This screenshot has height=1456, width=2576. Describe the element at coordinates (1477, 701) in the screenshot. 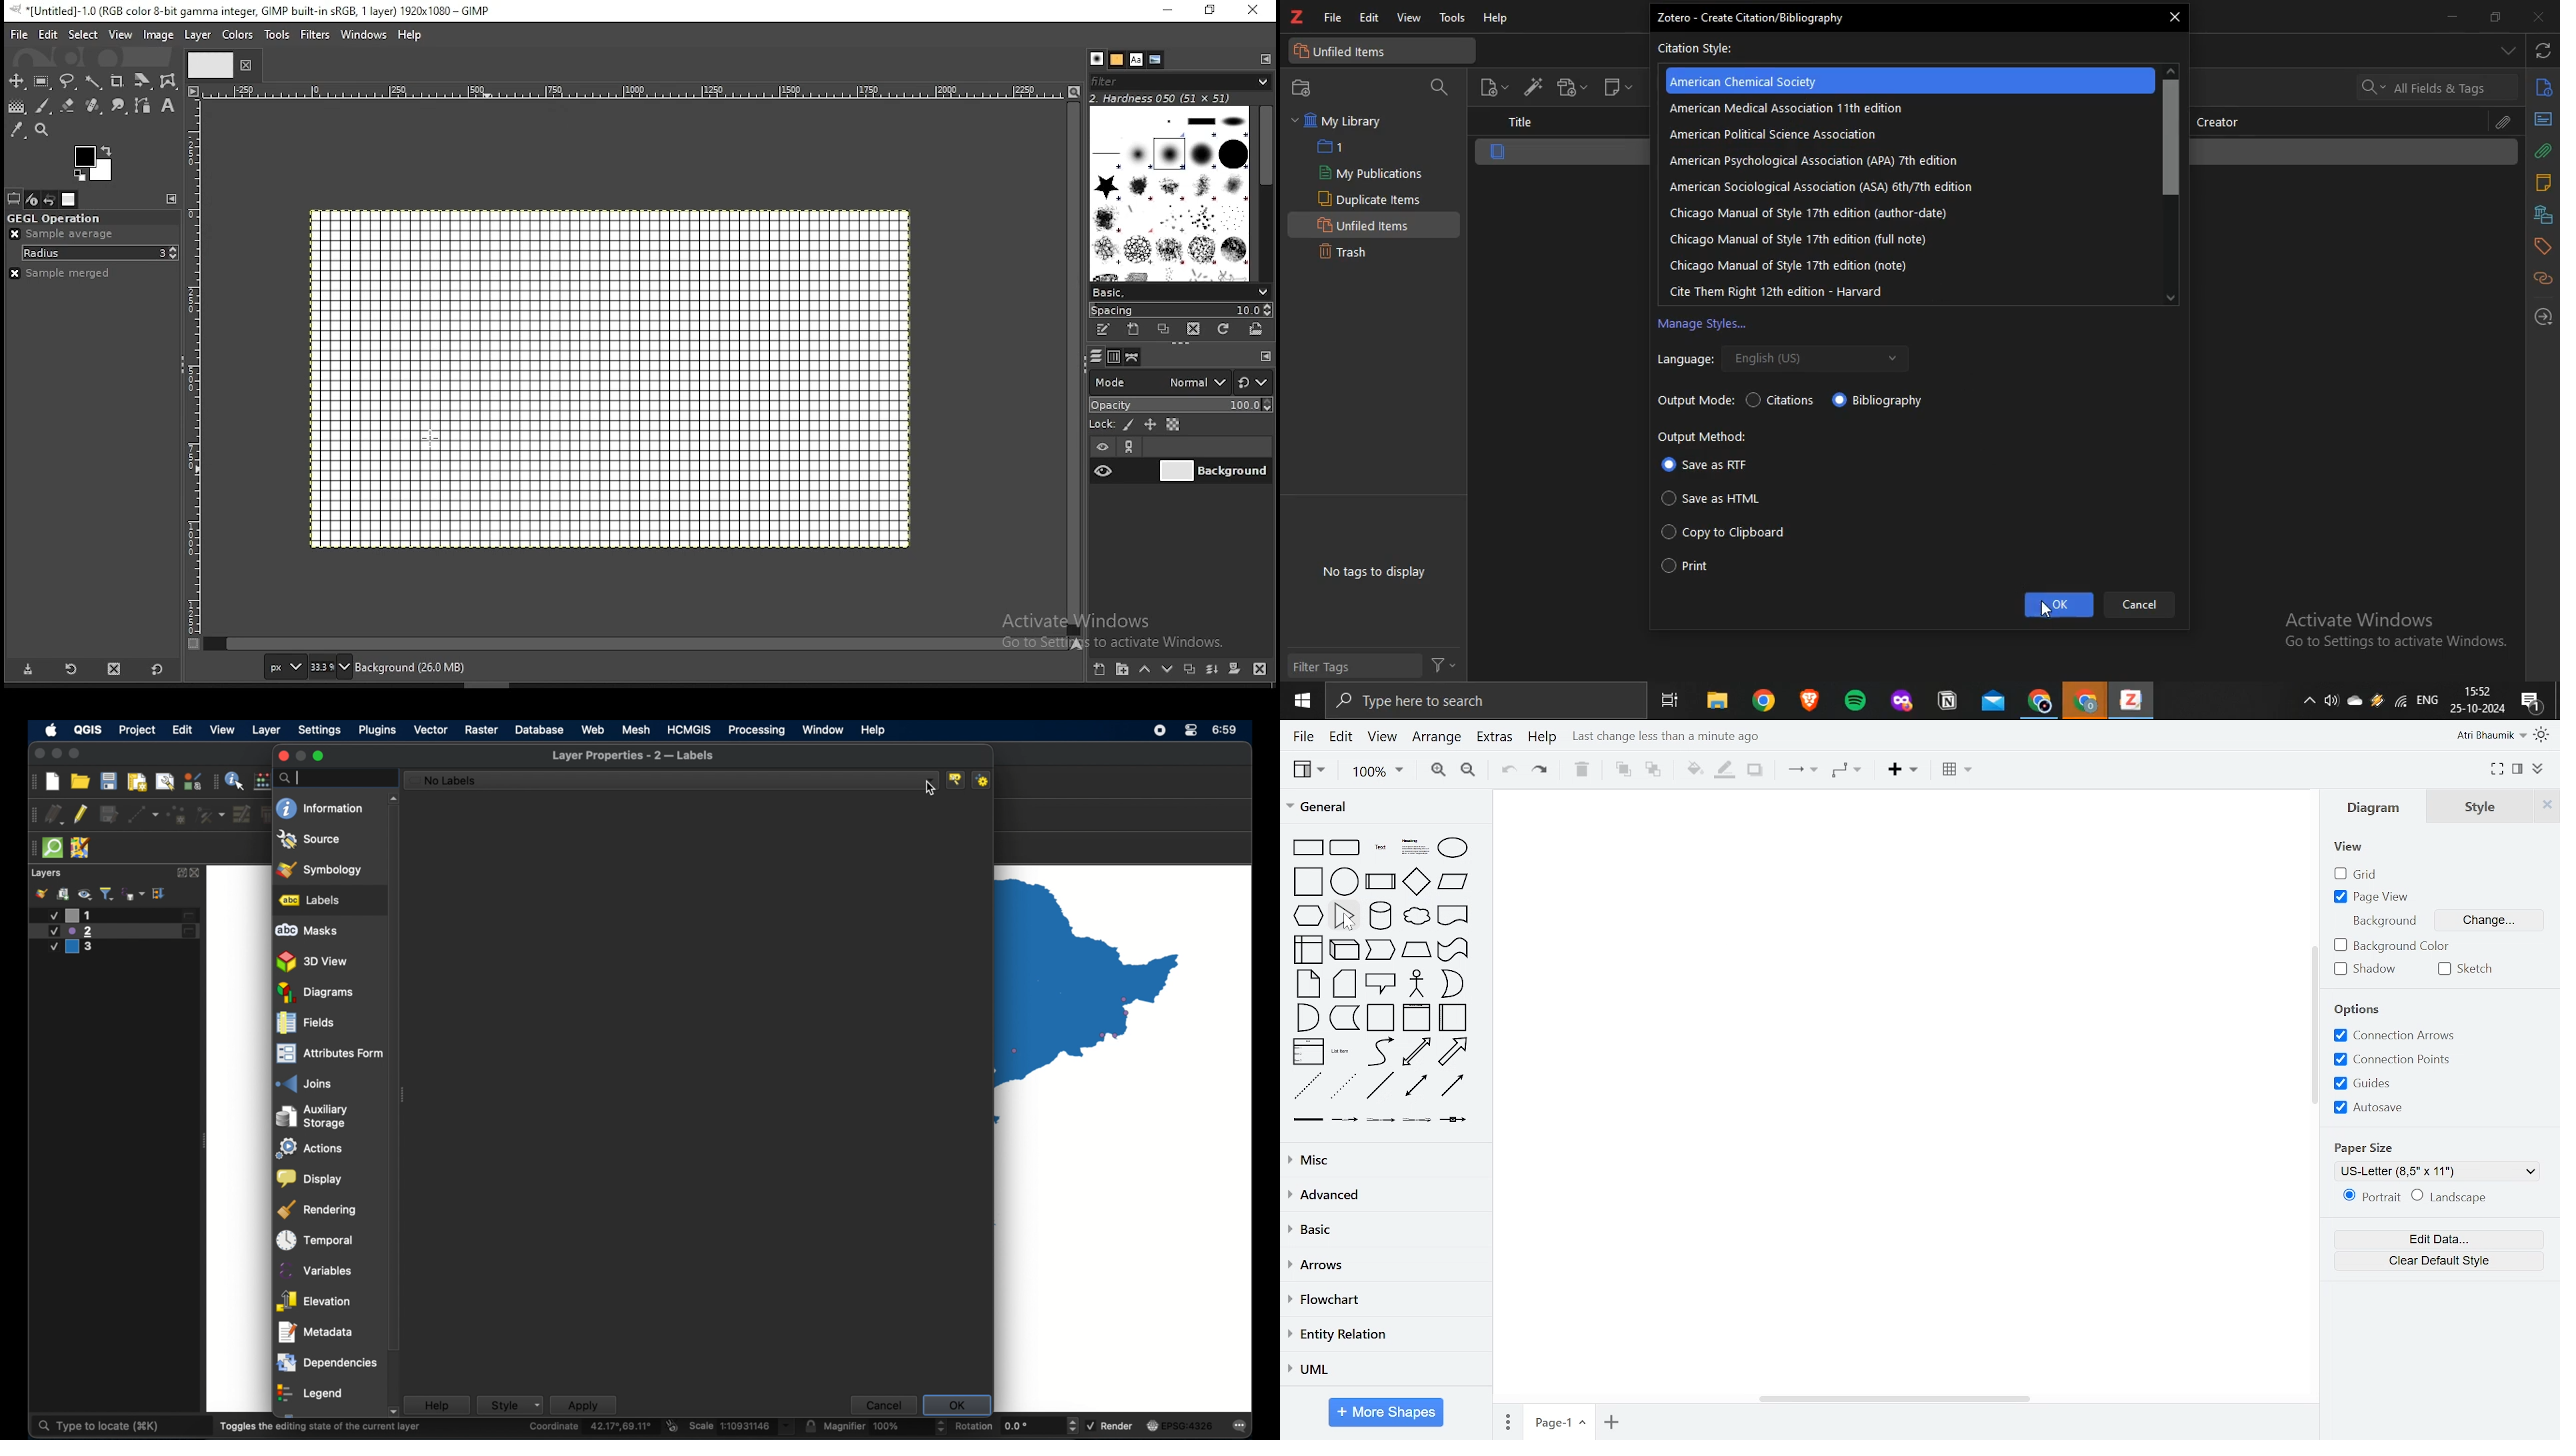

I see `search` at that location.